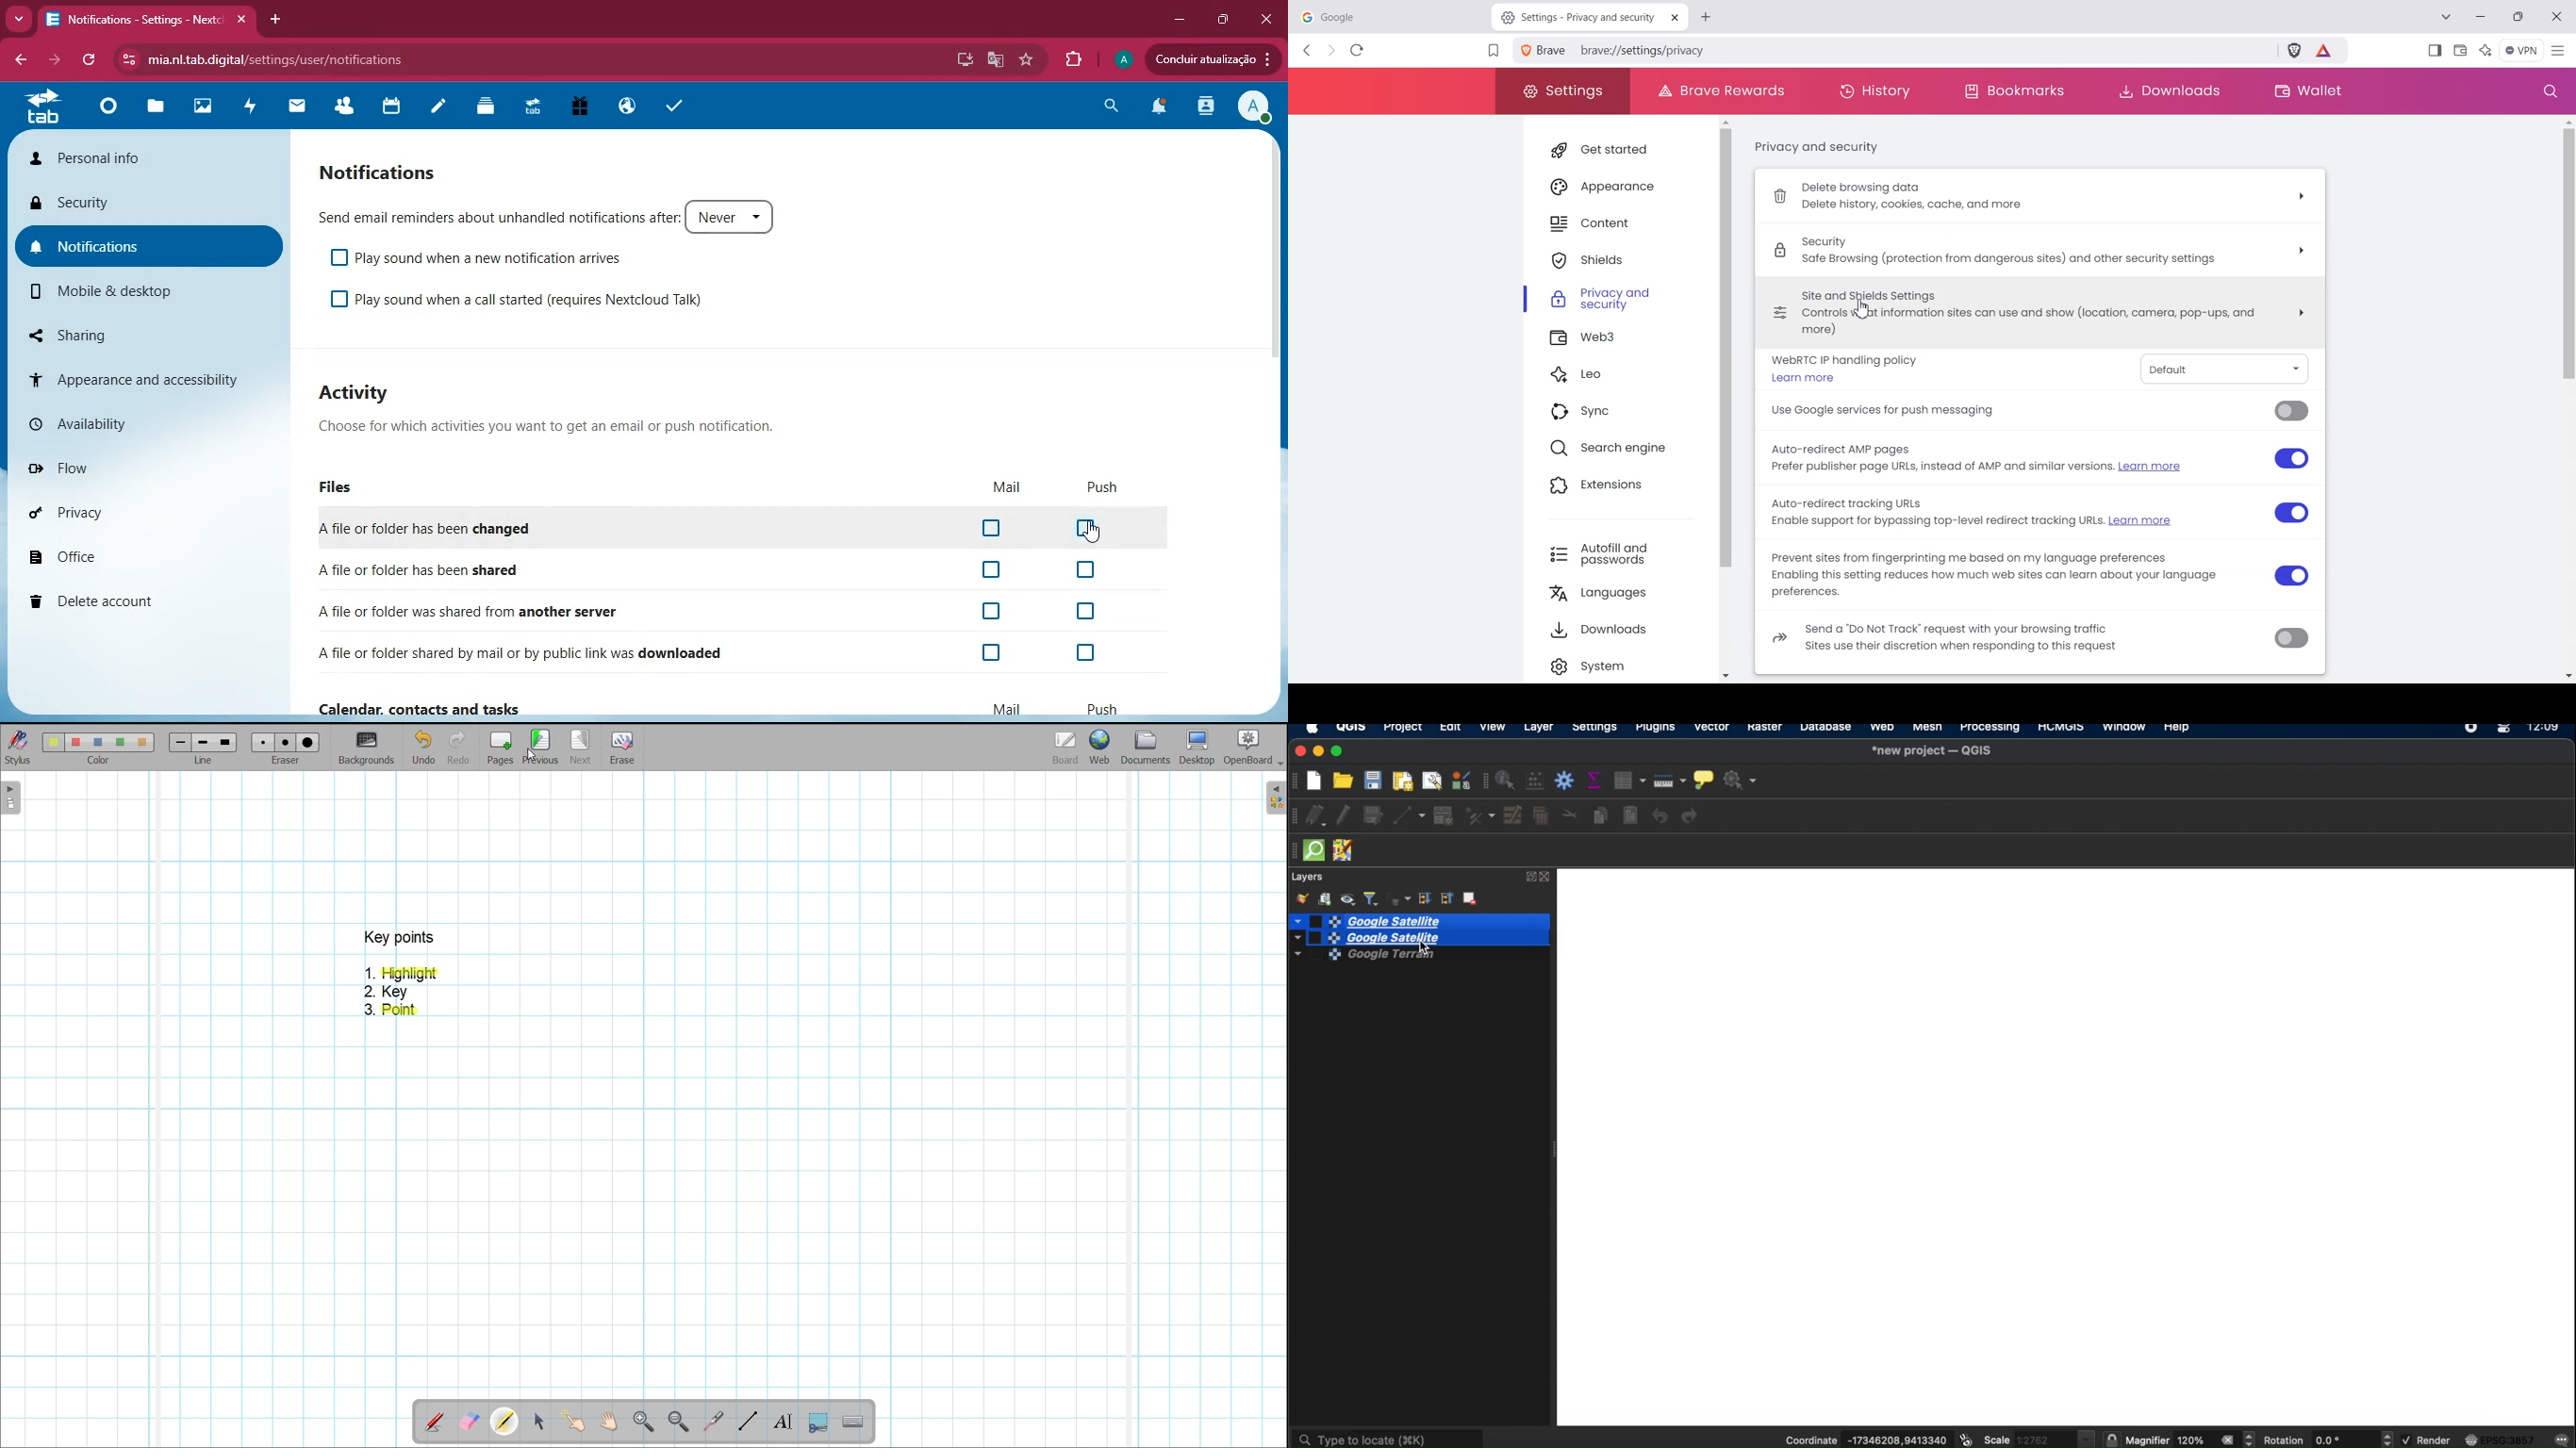 Image resolution: width=2576 pixels, height=1456 pixels. Describe the element at coordinates (156, 107) in the screenshot. I see `files` at that location.